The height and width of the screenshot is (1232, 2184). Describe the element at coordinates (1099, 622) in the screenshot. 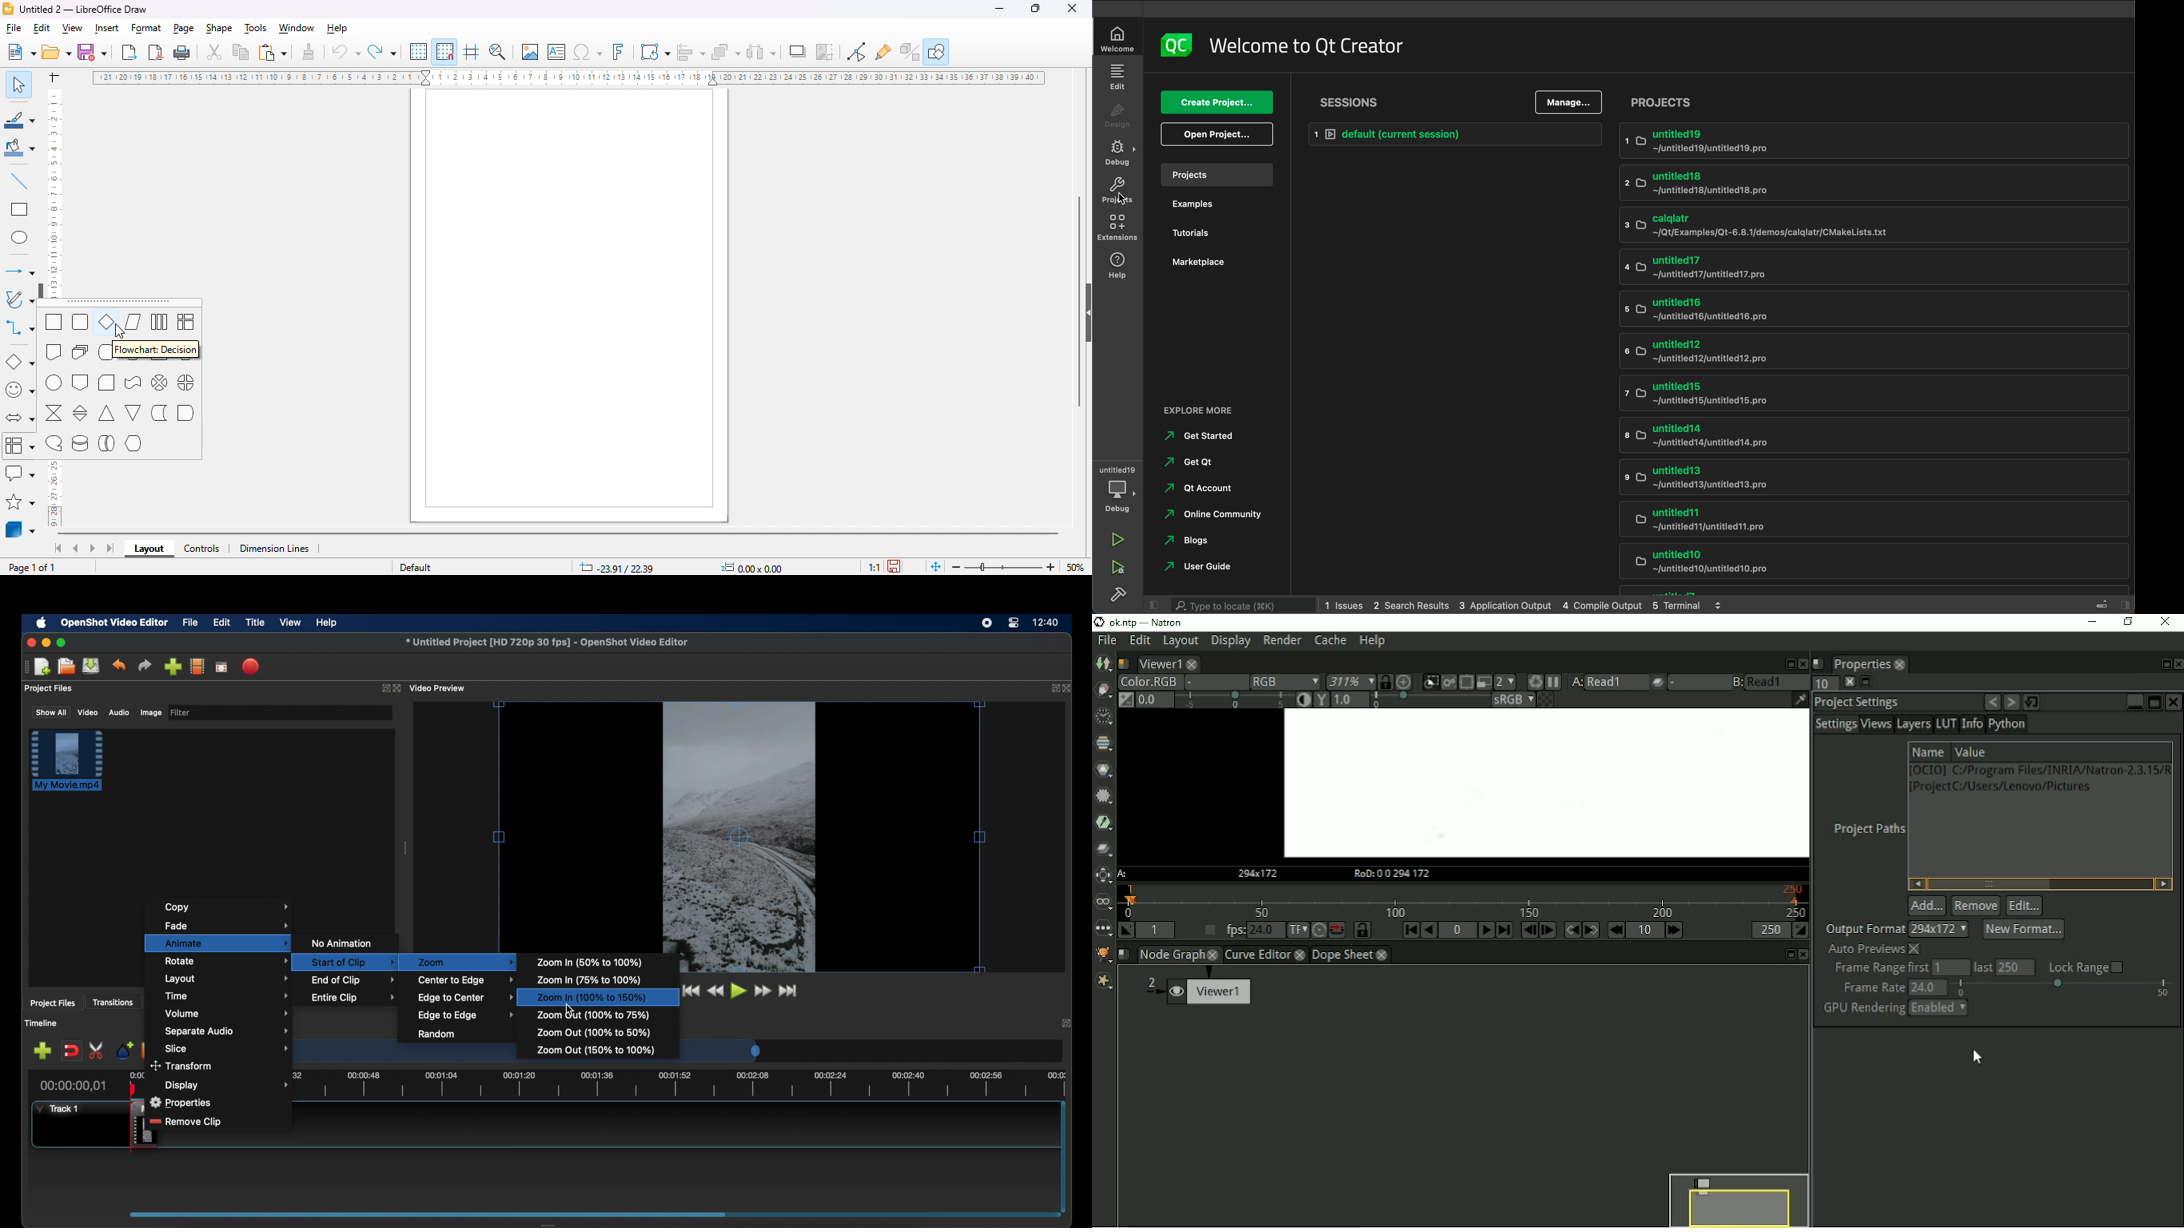

I see `logo` at that location.